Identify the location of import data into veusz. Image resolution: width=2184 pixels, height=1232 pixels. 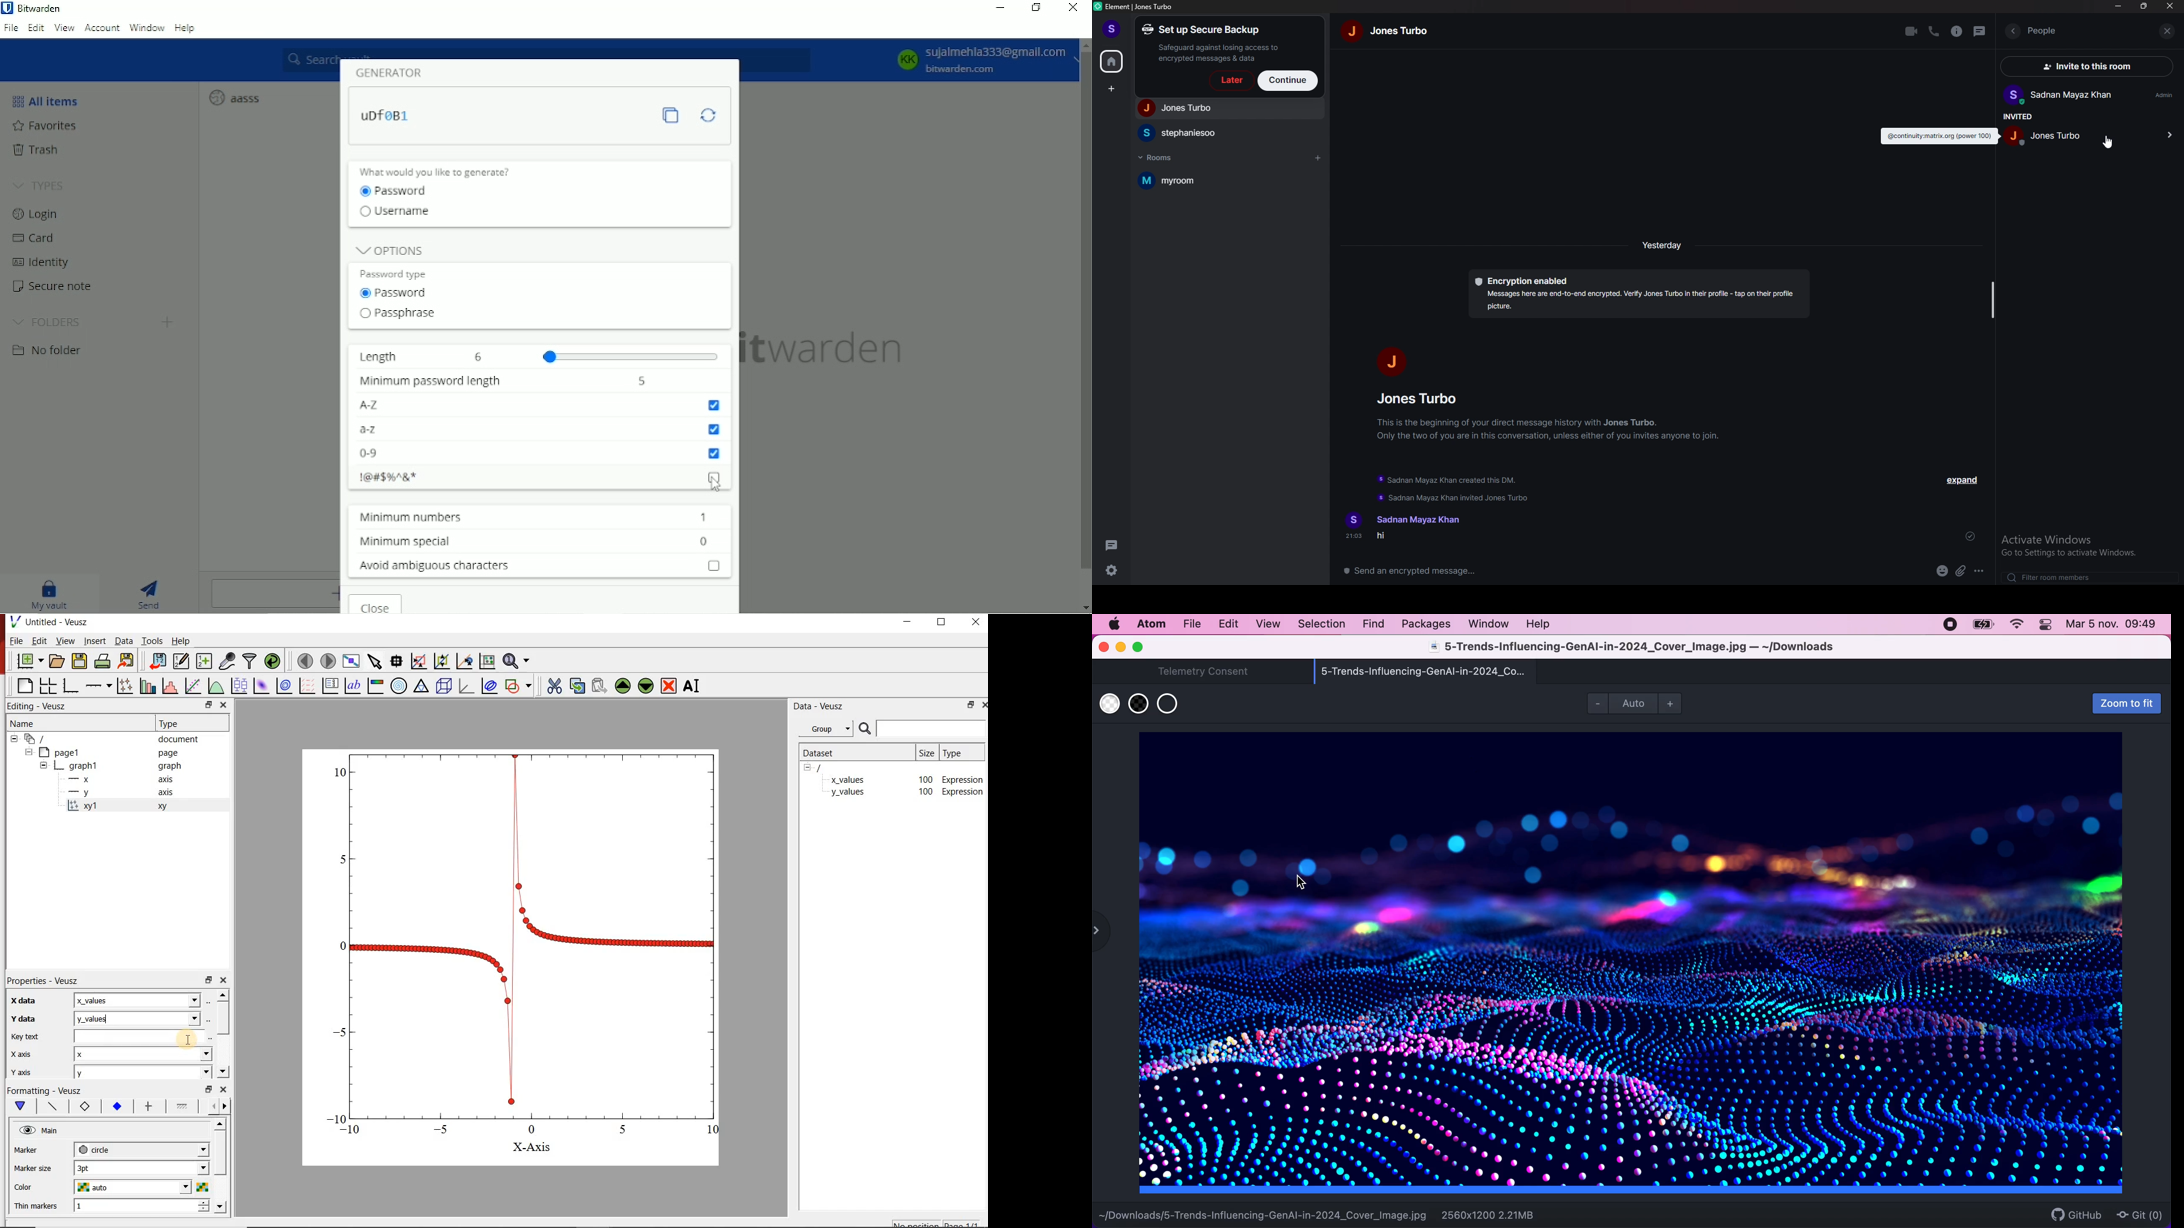
(158, 661).